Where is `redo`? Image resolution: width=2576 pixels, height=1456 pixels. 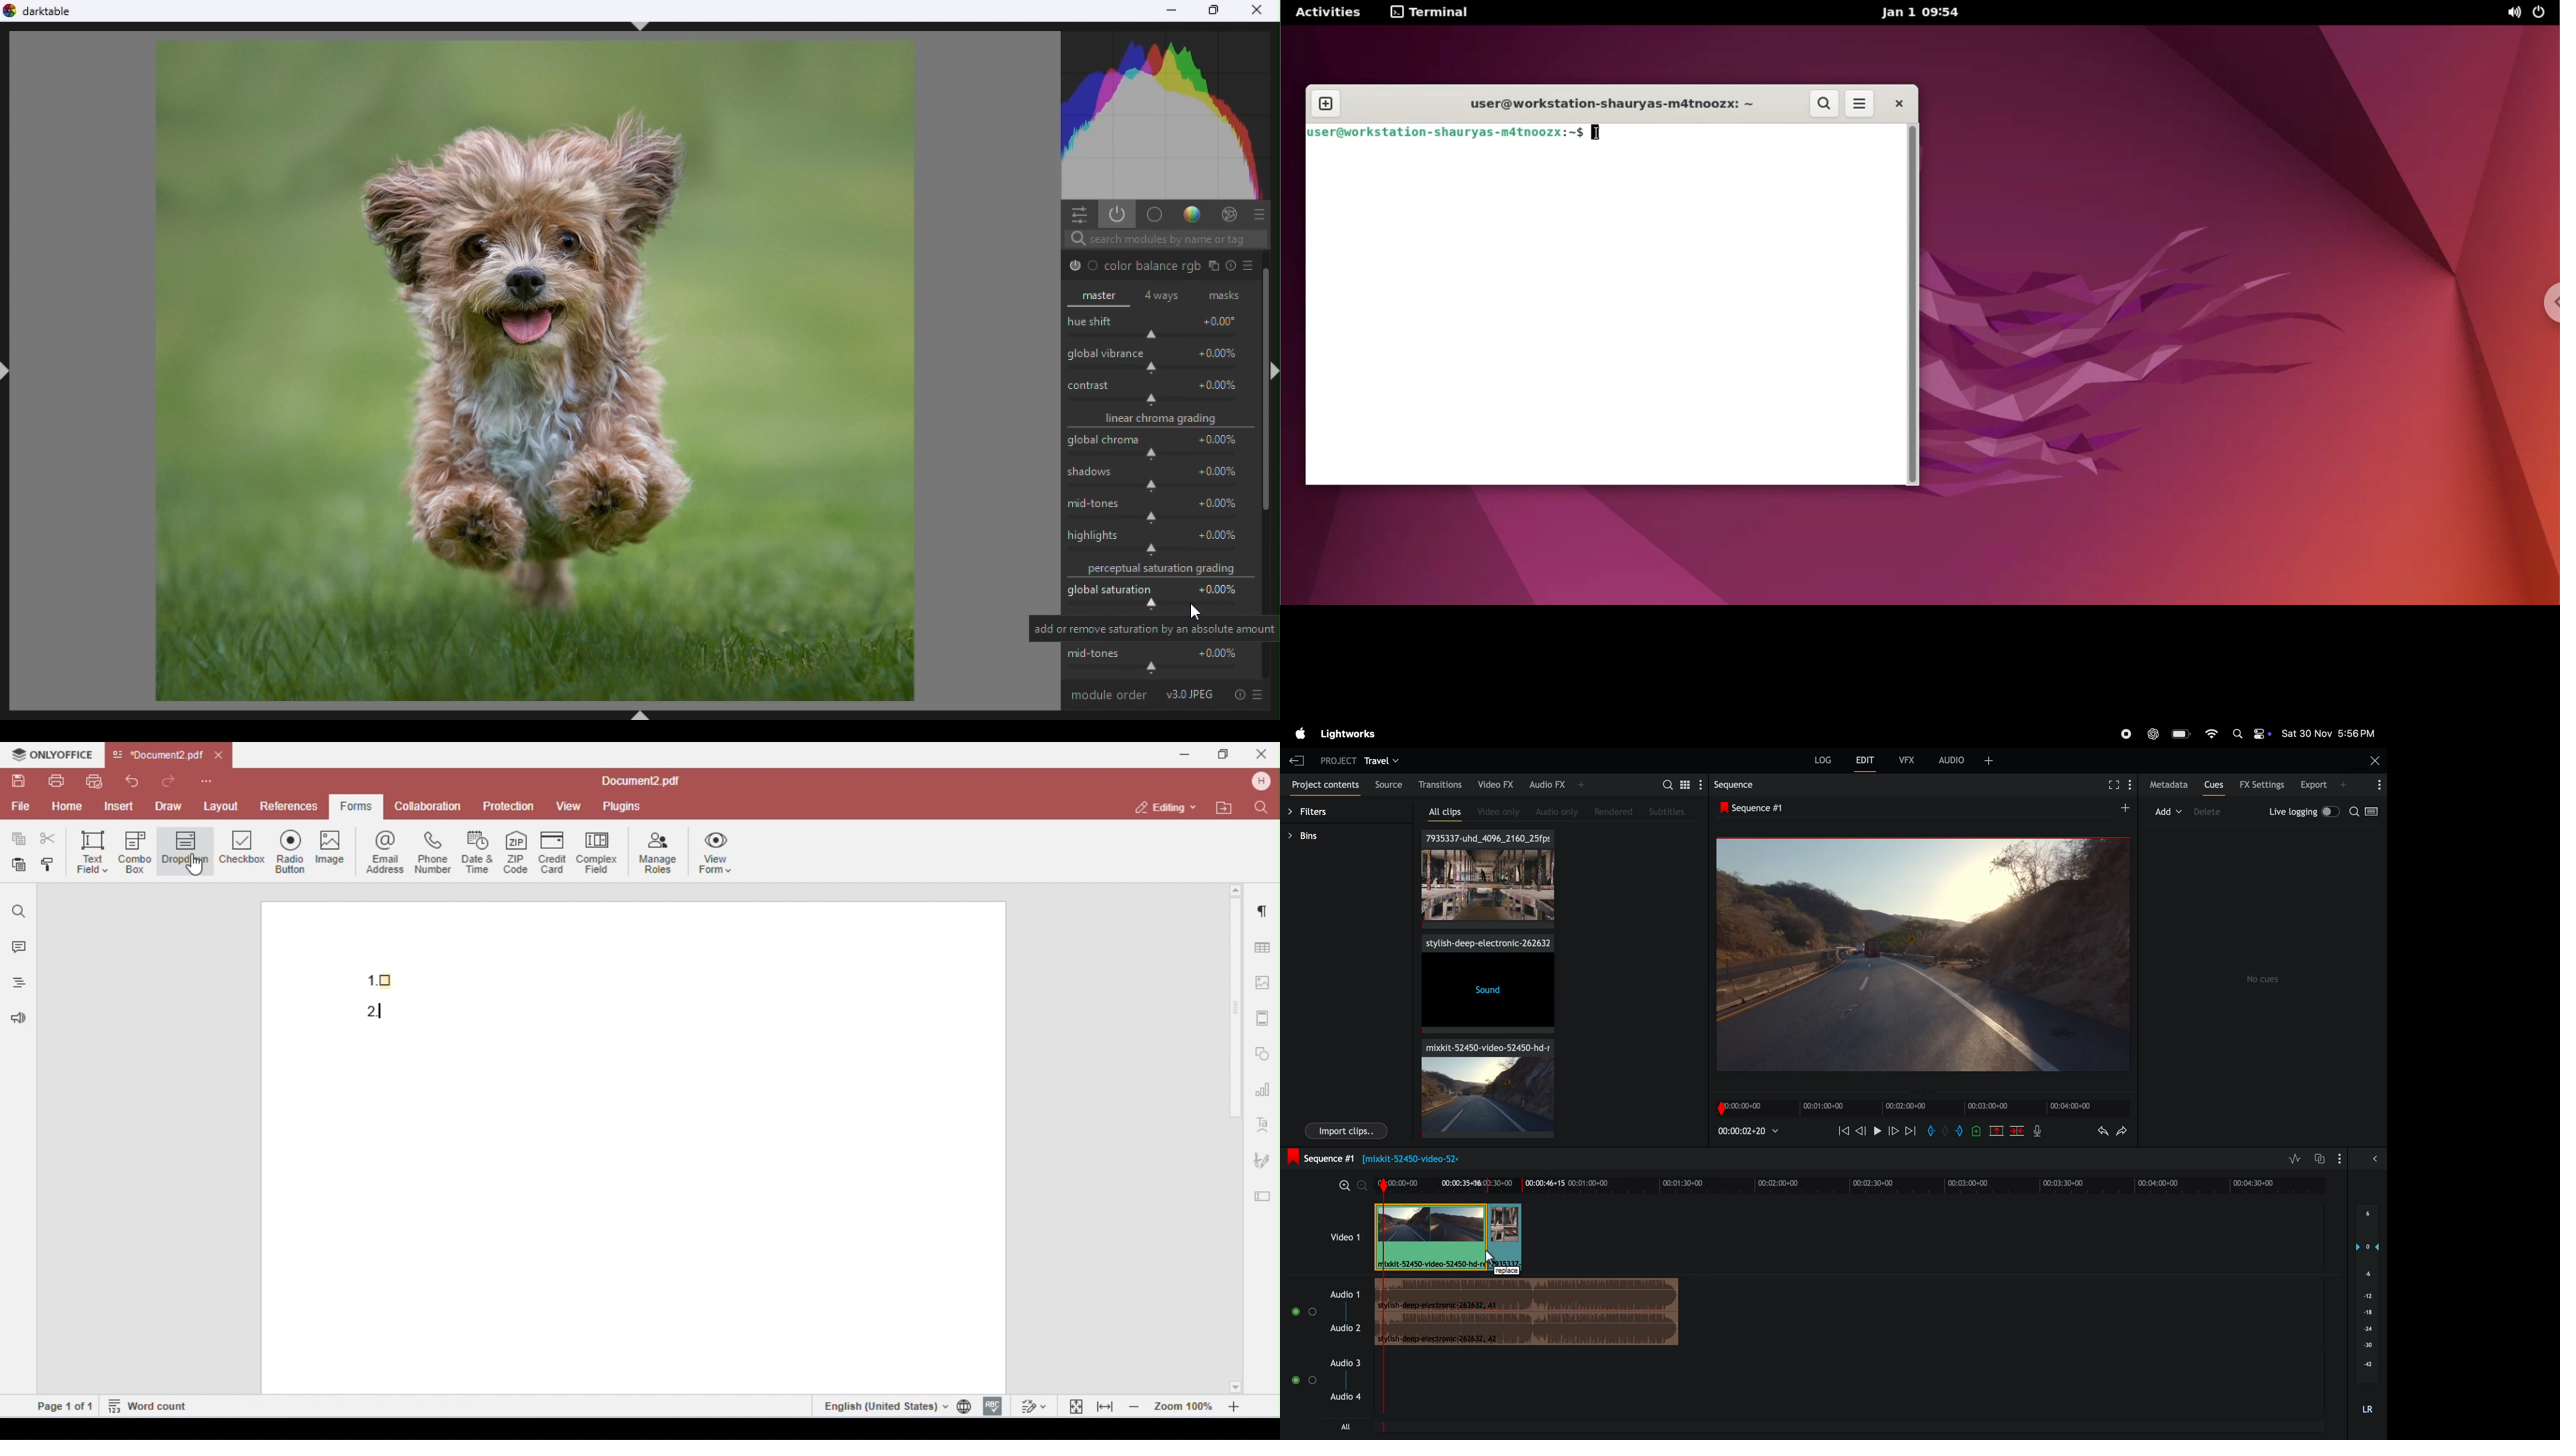
redo is located at coordinates (2122, 1132).